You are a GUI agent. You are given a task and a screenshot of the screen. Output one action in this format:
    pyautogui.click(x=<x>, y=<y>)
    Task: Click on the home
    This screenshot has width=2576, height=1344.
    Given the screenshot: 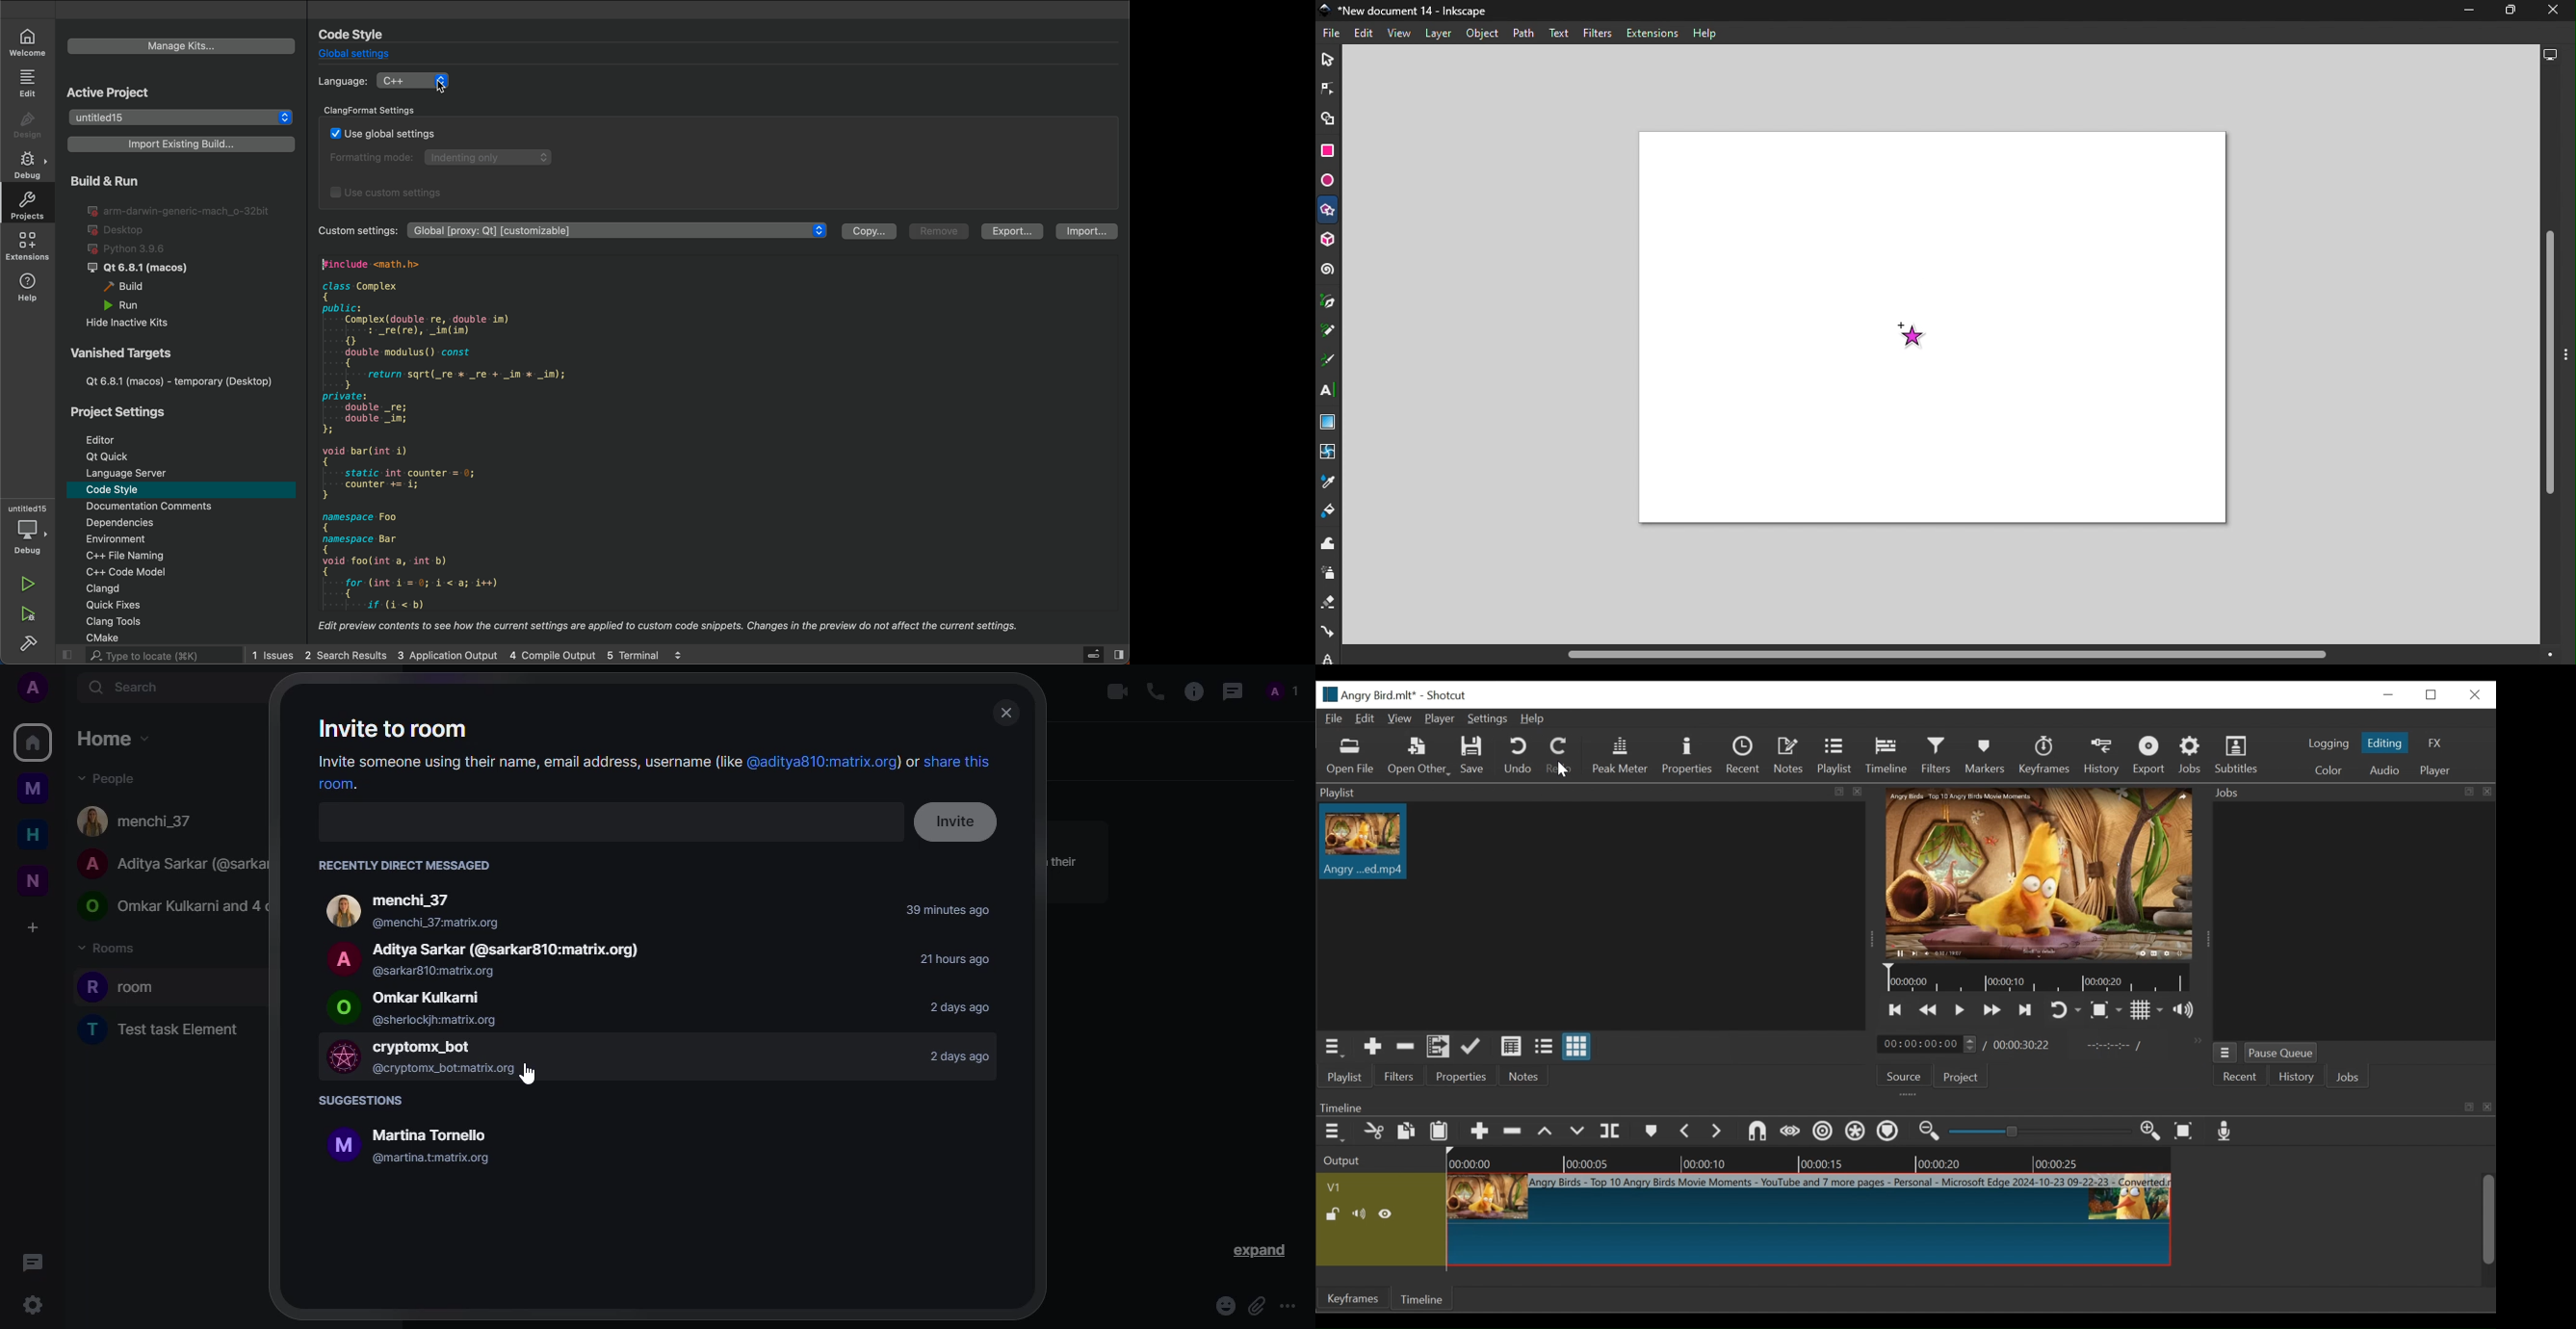 What is the action you would take?
    pyautogui.click(x=115, y=738)
    